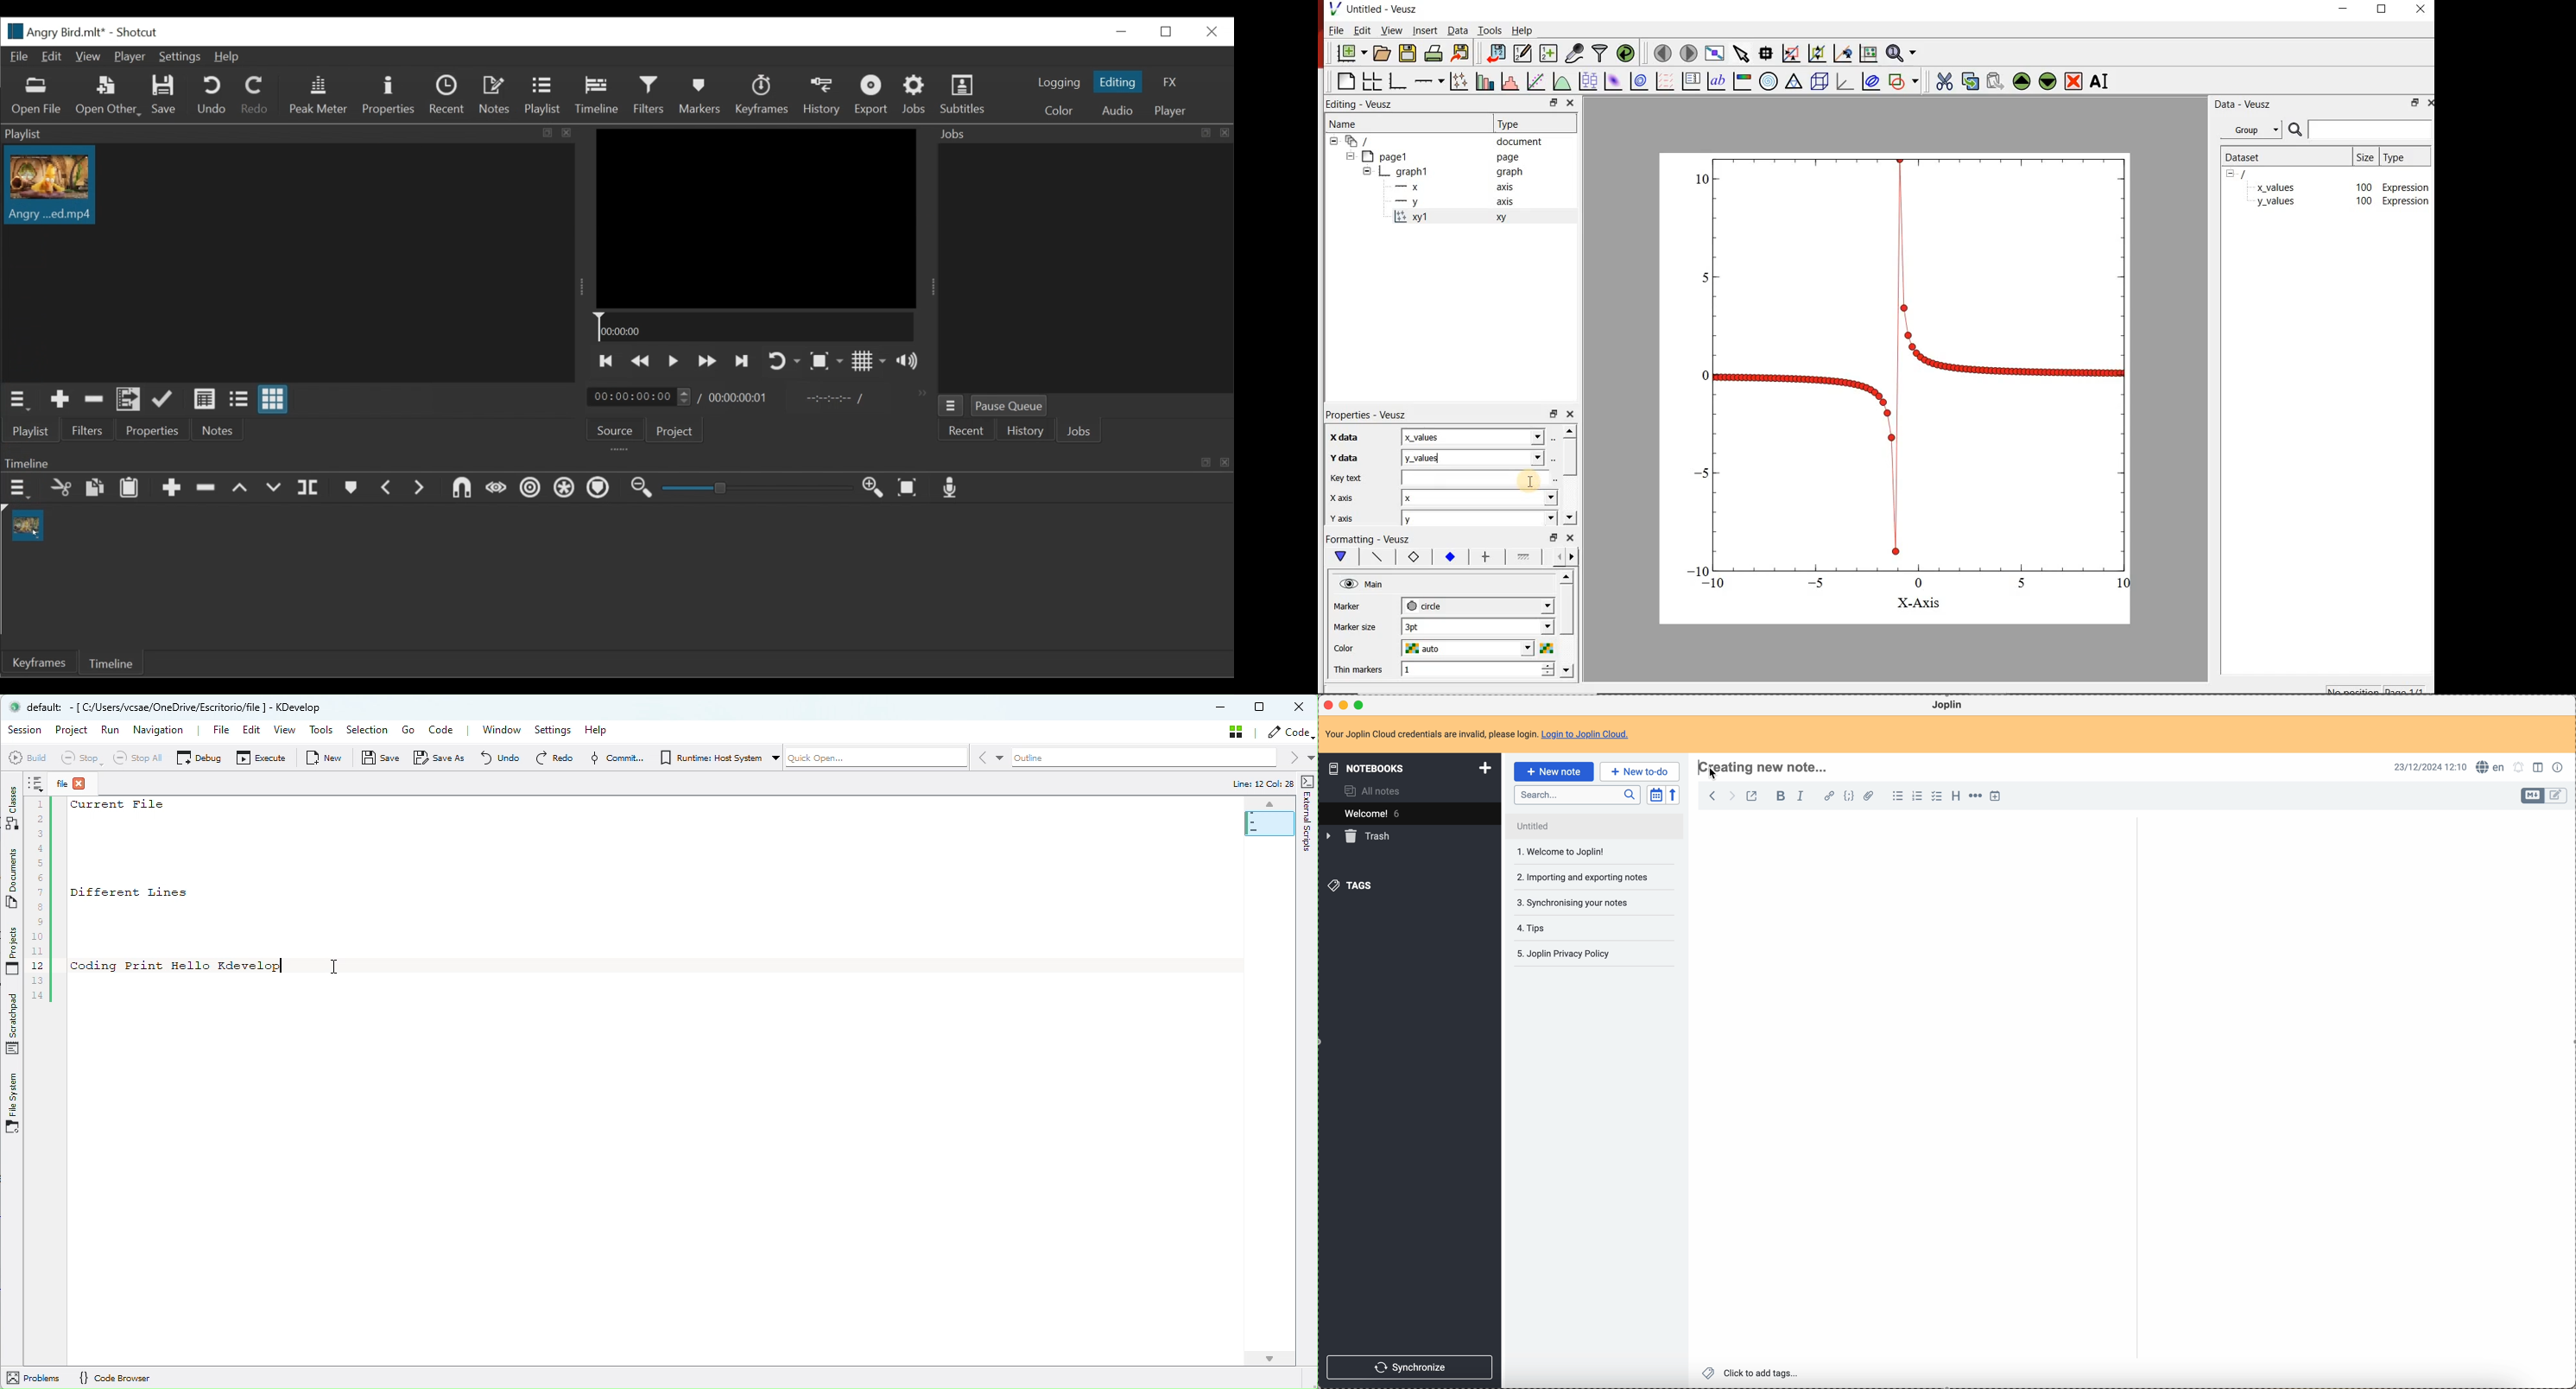  I want to click on page1, so click(1390, 155).